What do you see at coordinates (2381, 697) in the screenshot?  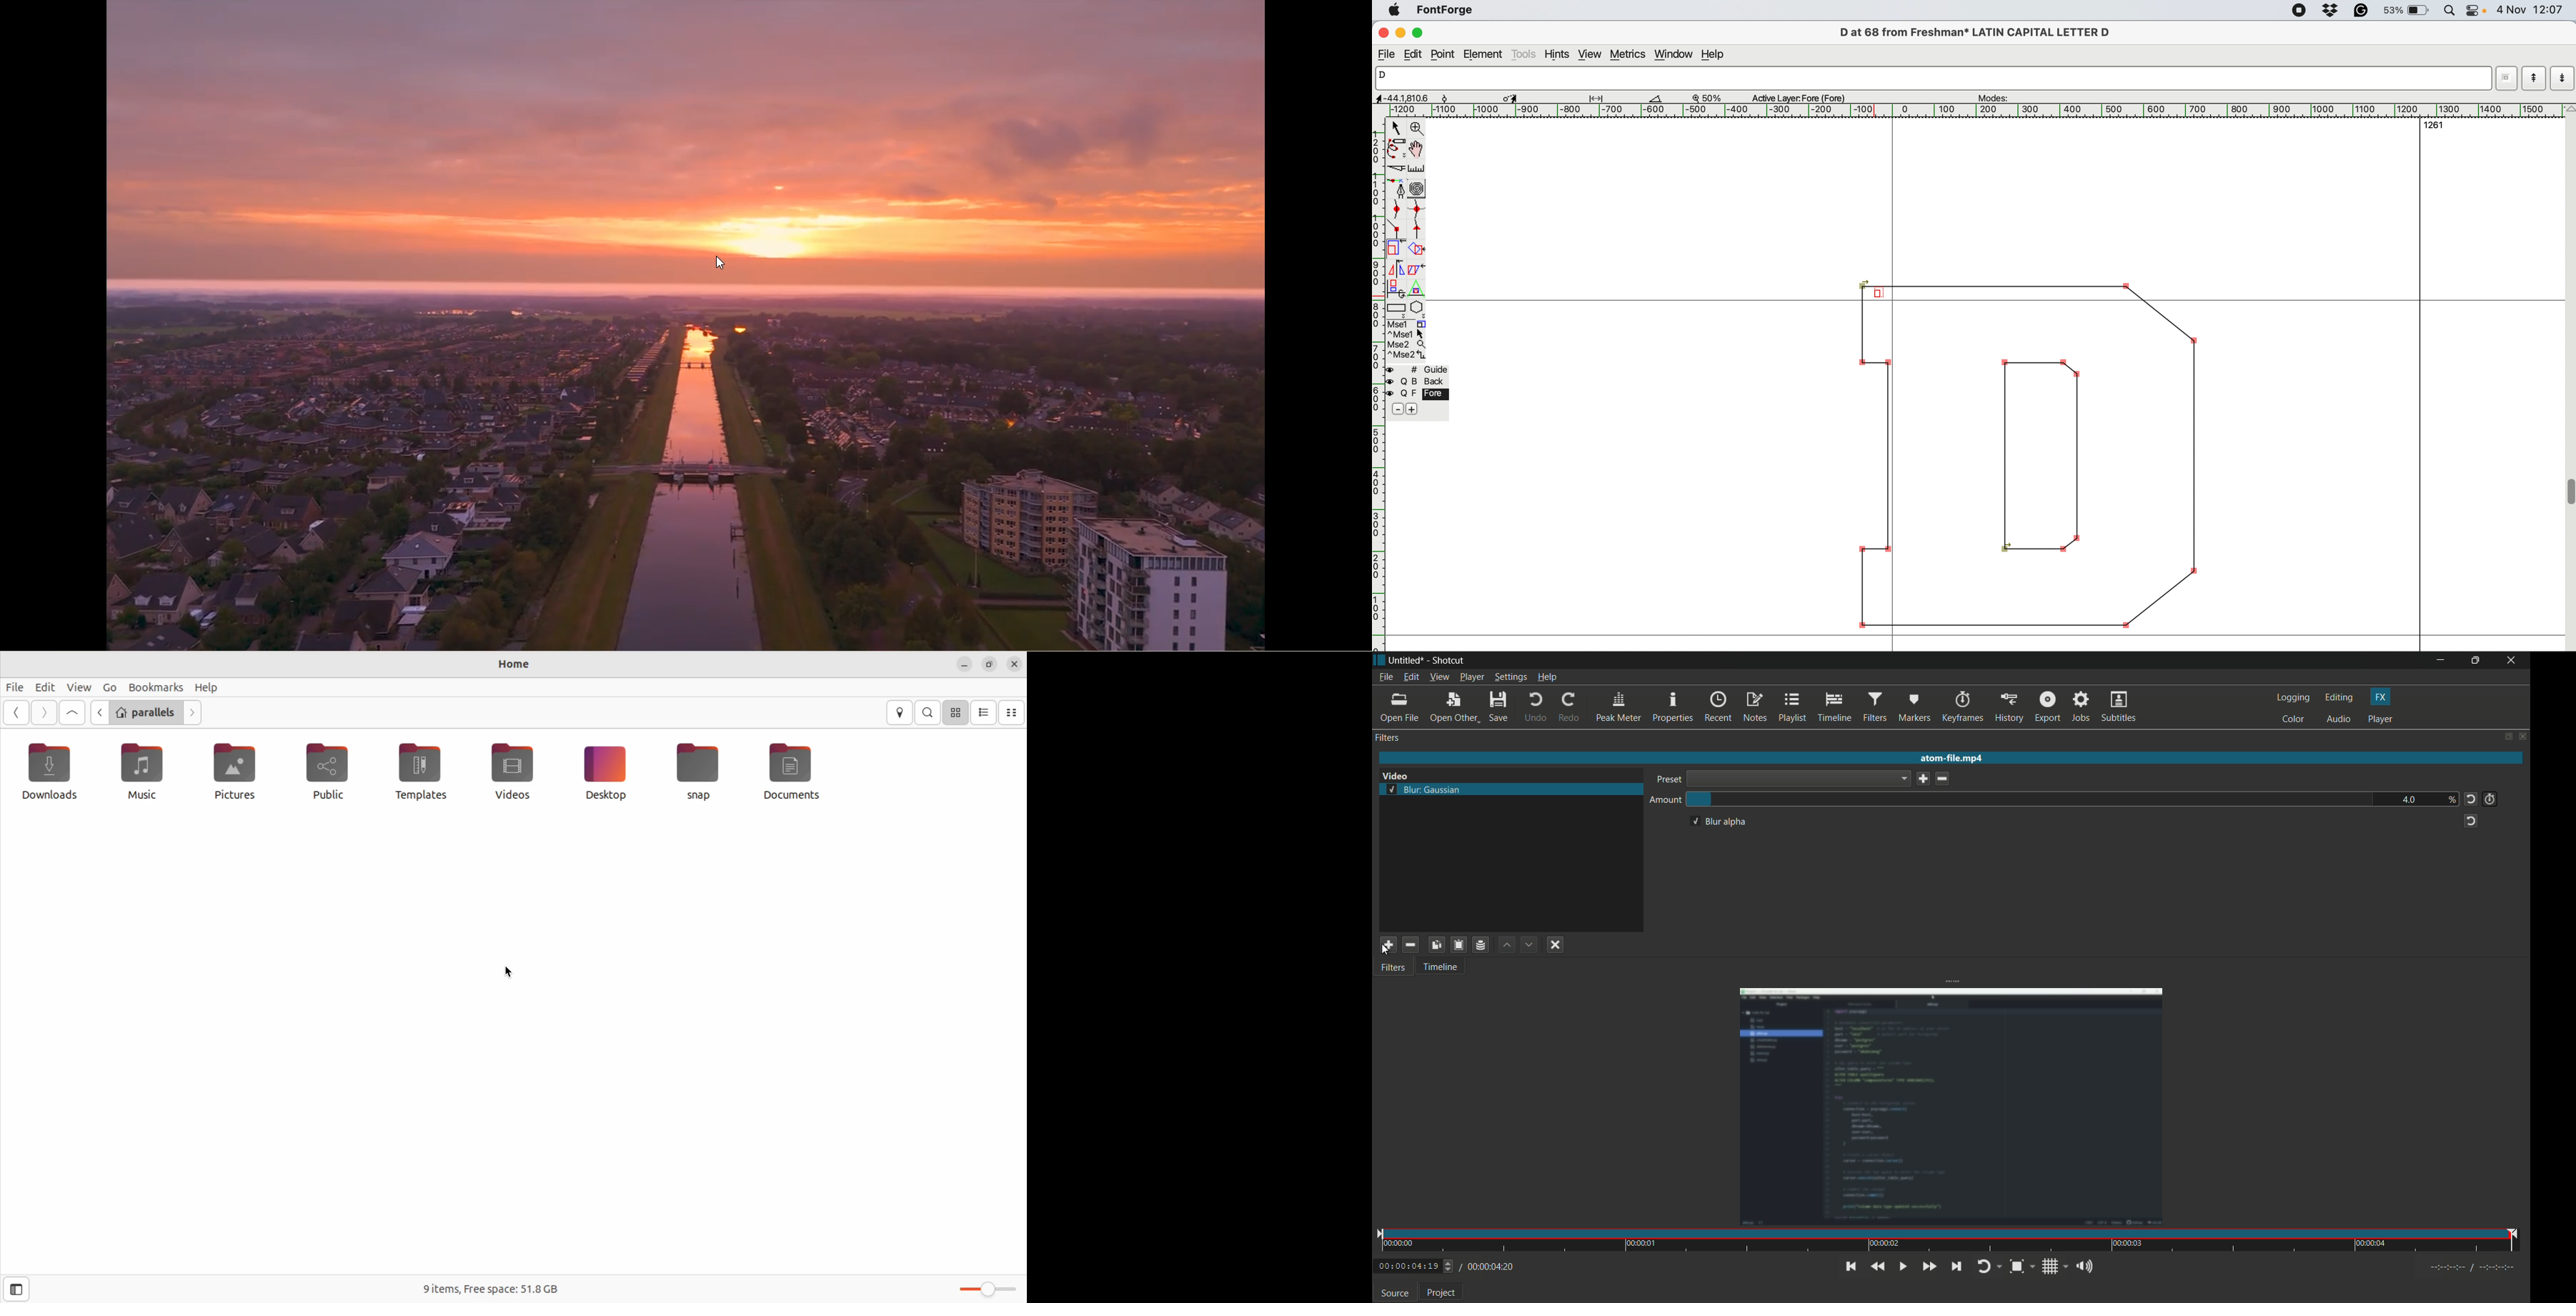 I see `fx` at bounding box center [2381, 697].